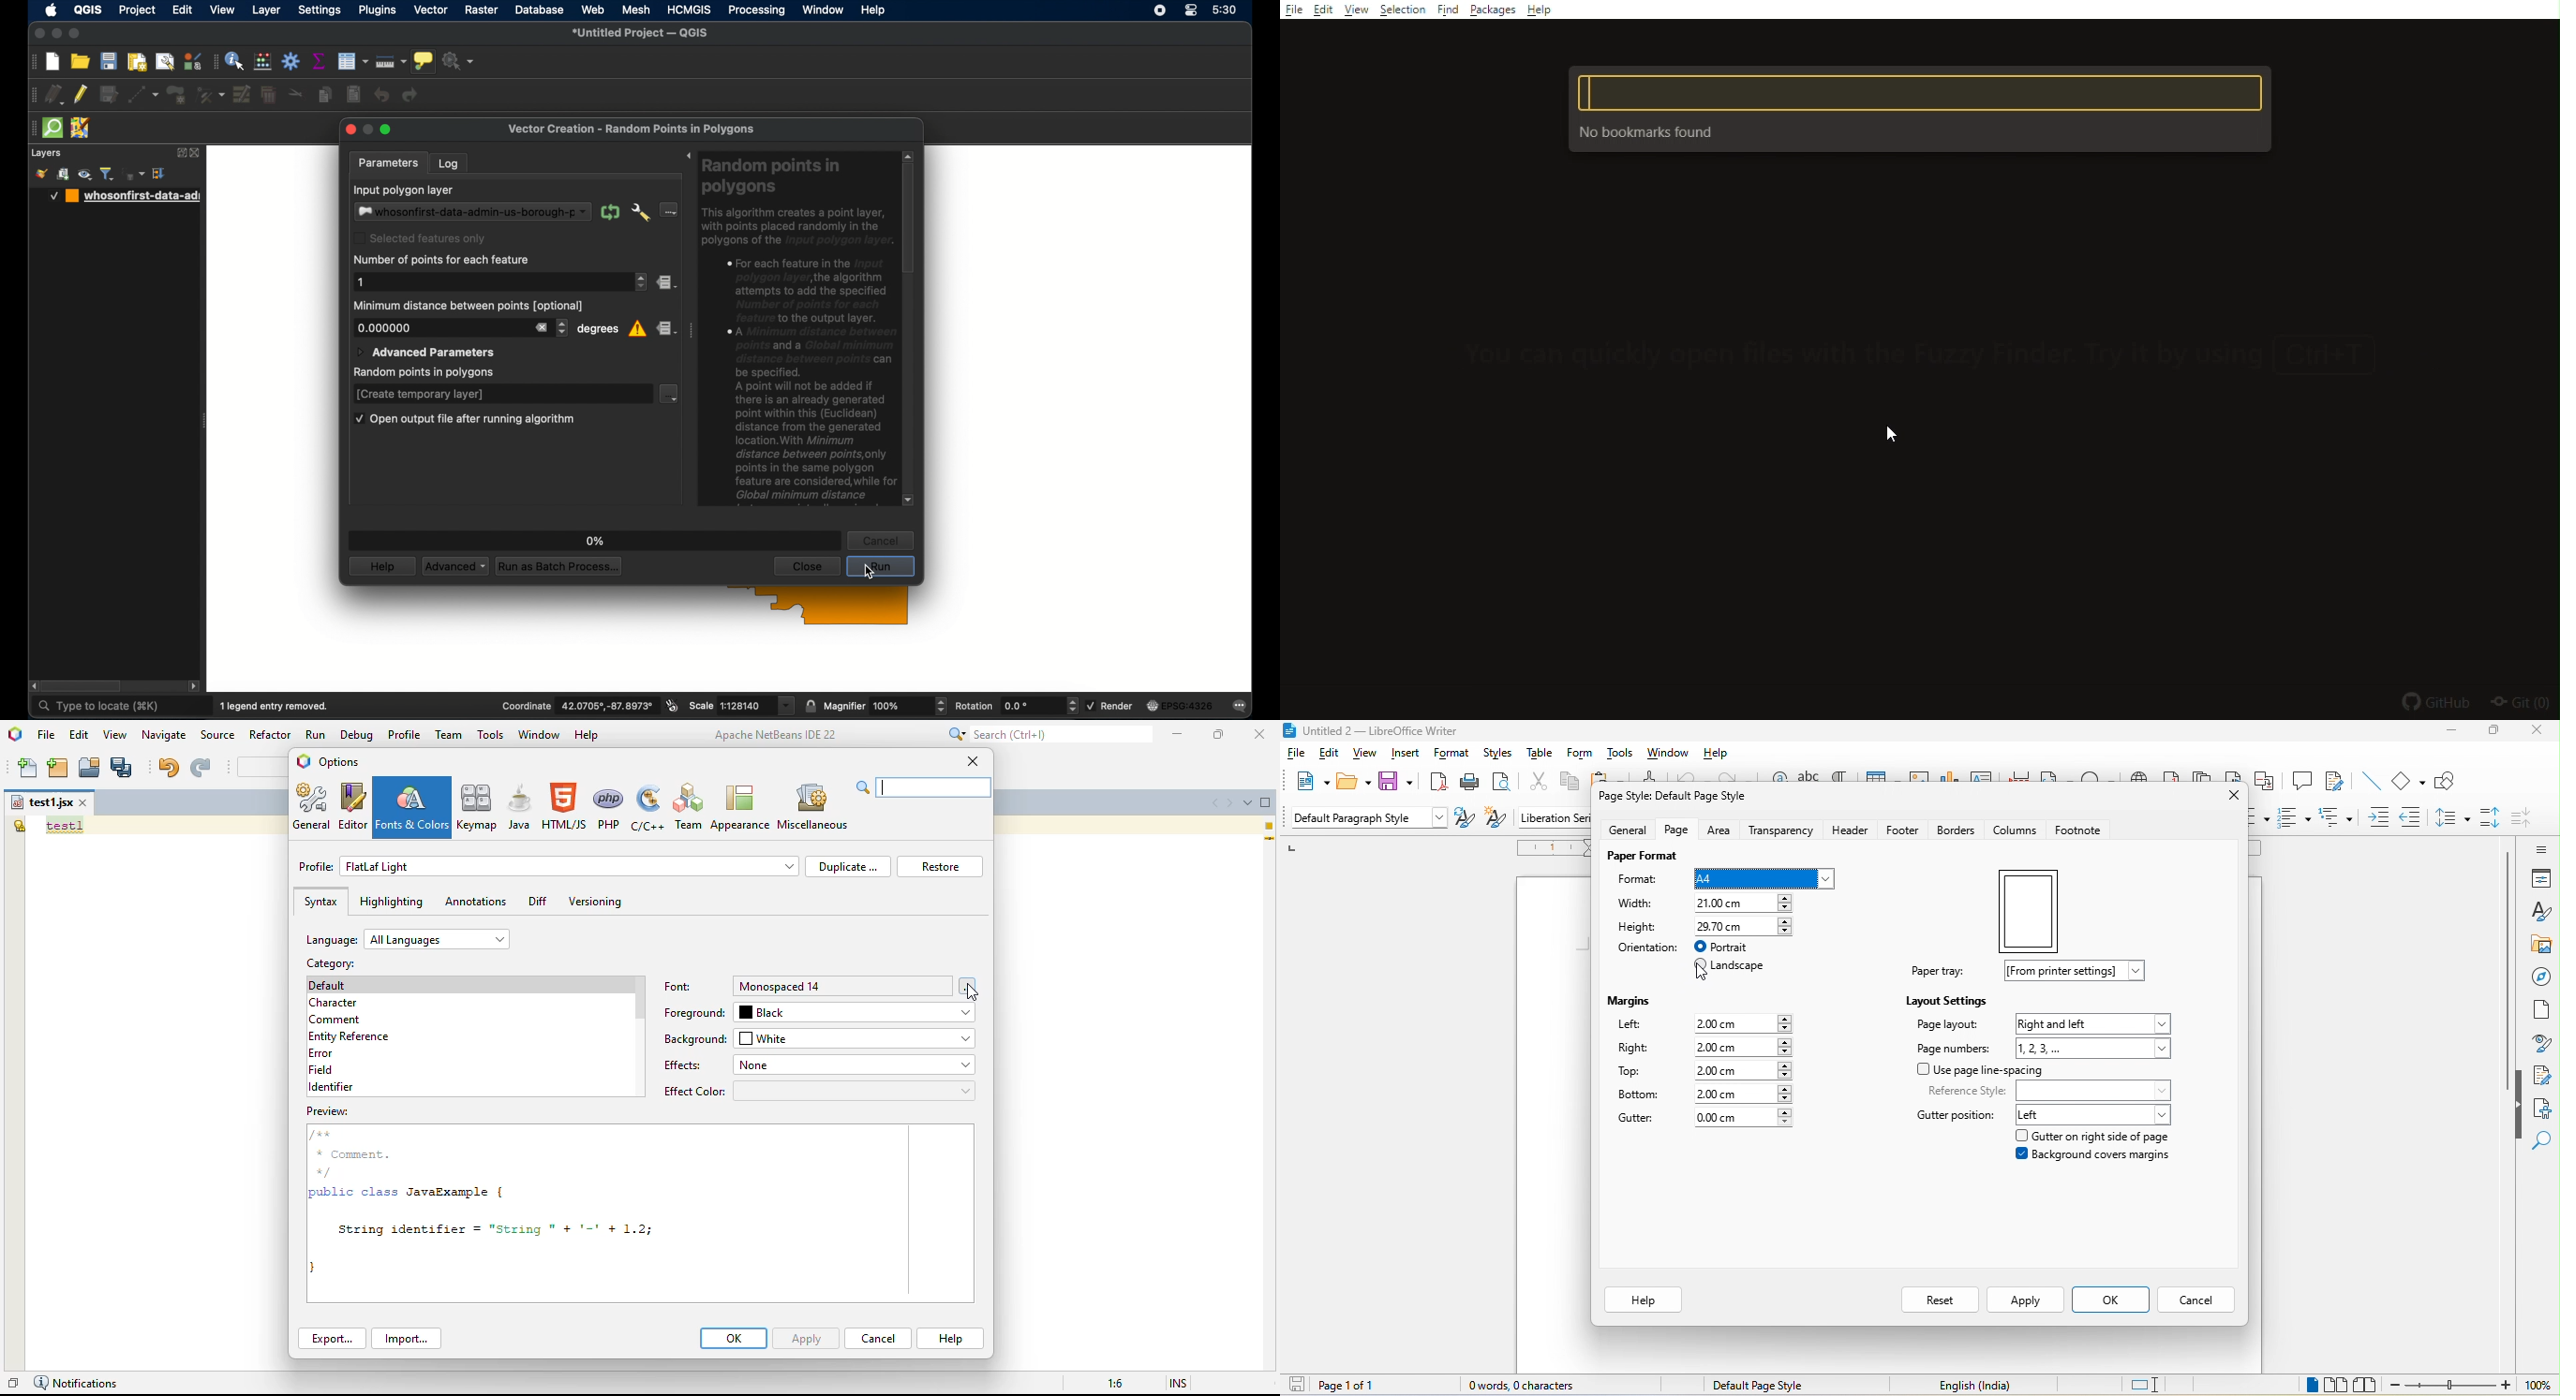  What do you see at coordinates (1736, 967) in the screenshot?
I see `landscape` at bounding box center [1736, 967].